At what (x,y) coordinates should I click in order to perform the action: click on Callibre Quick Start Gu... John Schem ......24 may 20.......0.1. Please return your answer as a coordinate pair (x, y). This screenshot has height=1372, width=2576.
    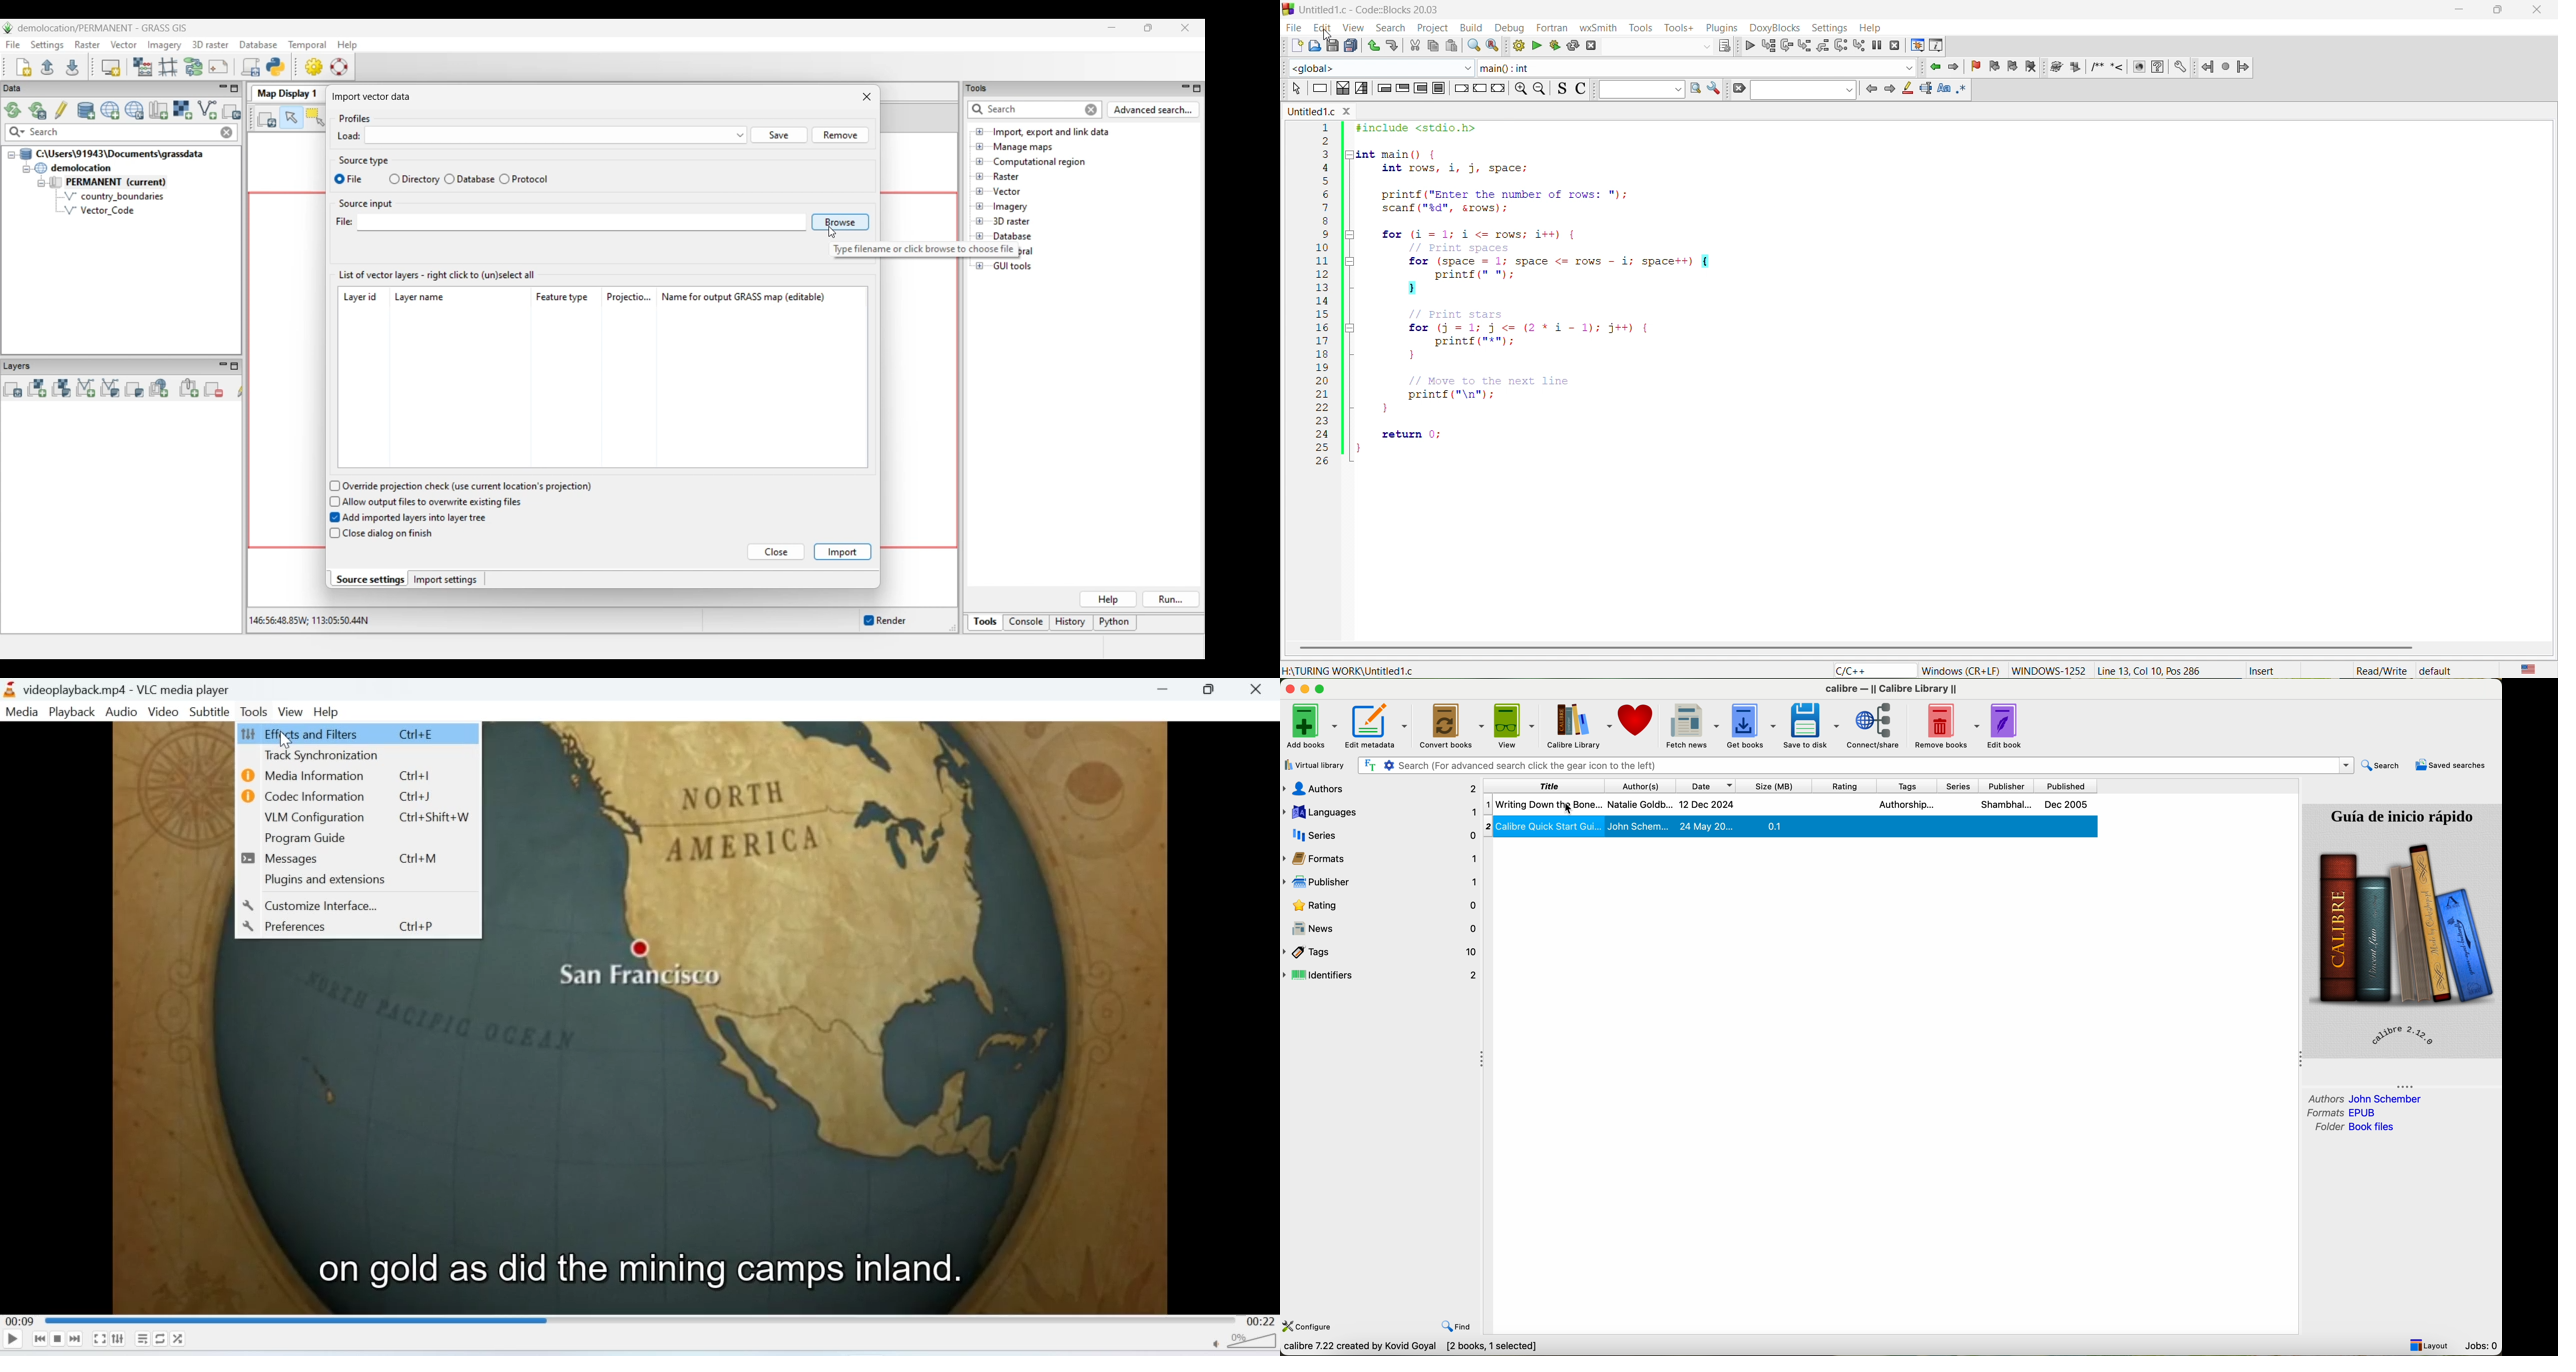
    Looking at the image, I should click on (1790, 829).